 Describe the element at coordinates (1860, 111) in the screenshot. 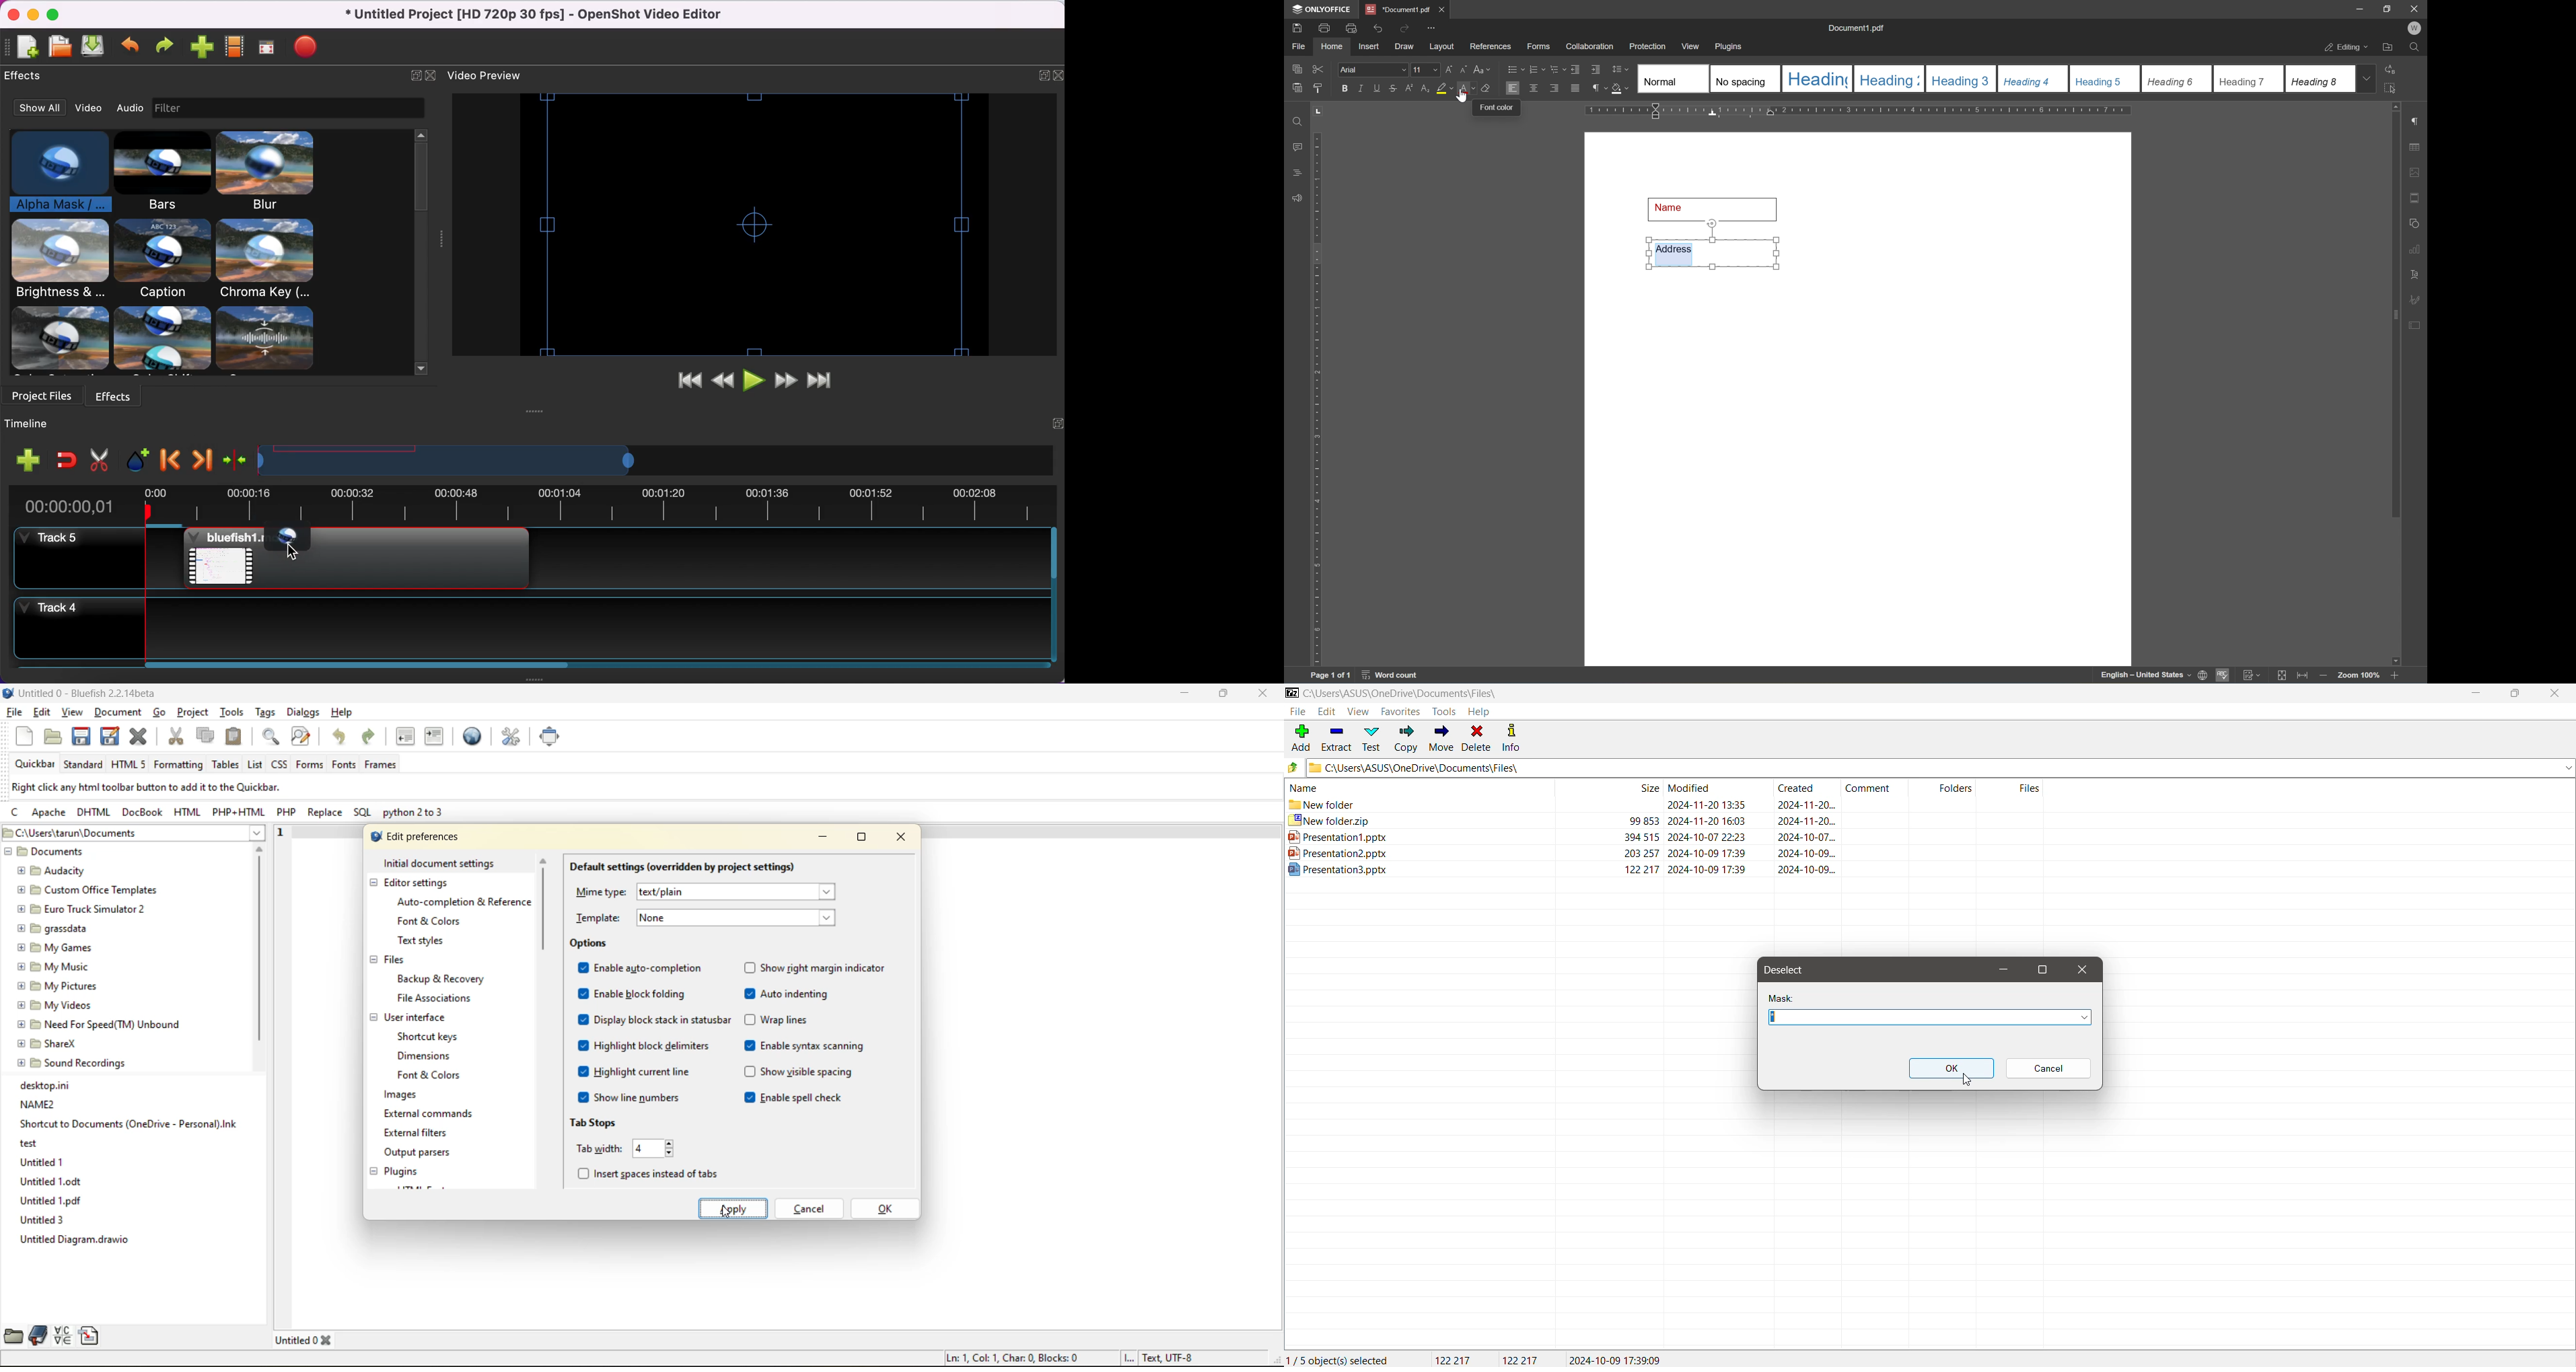

I see `ruler` at that location.